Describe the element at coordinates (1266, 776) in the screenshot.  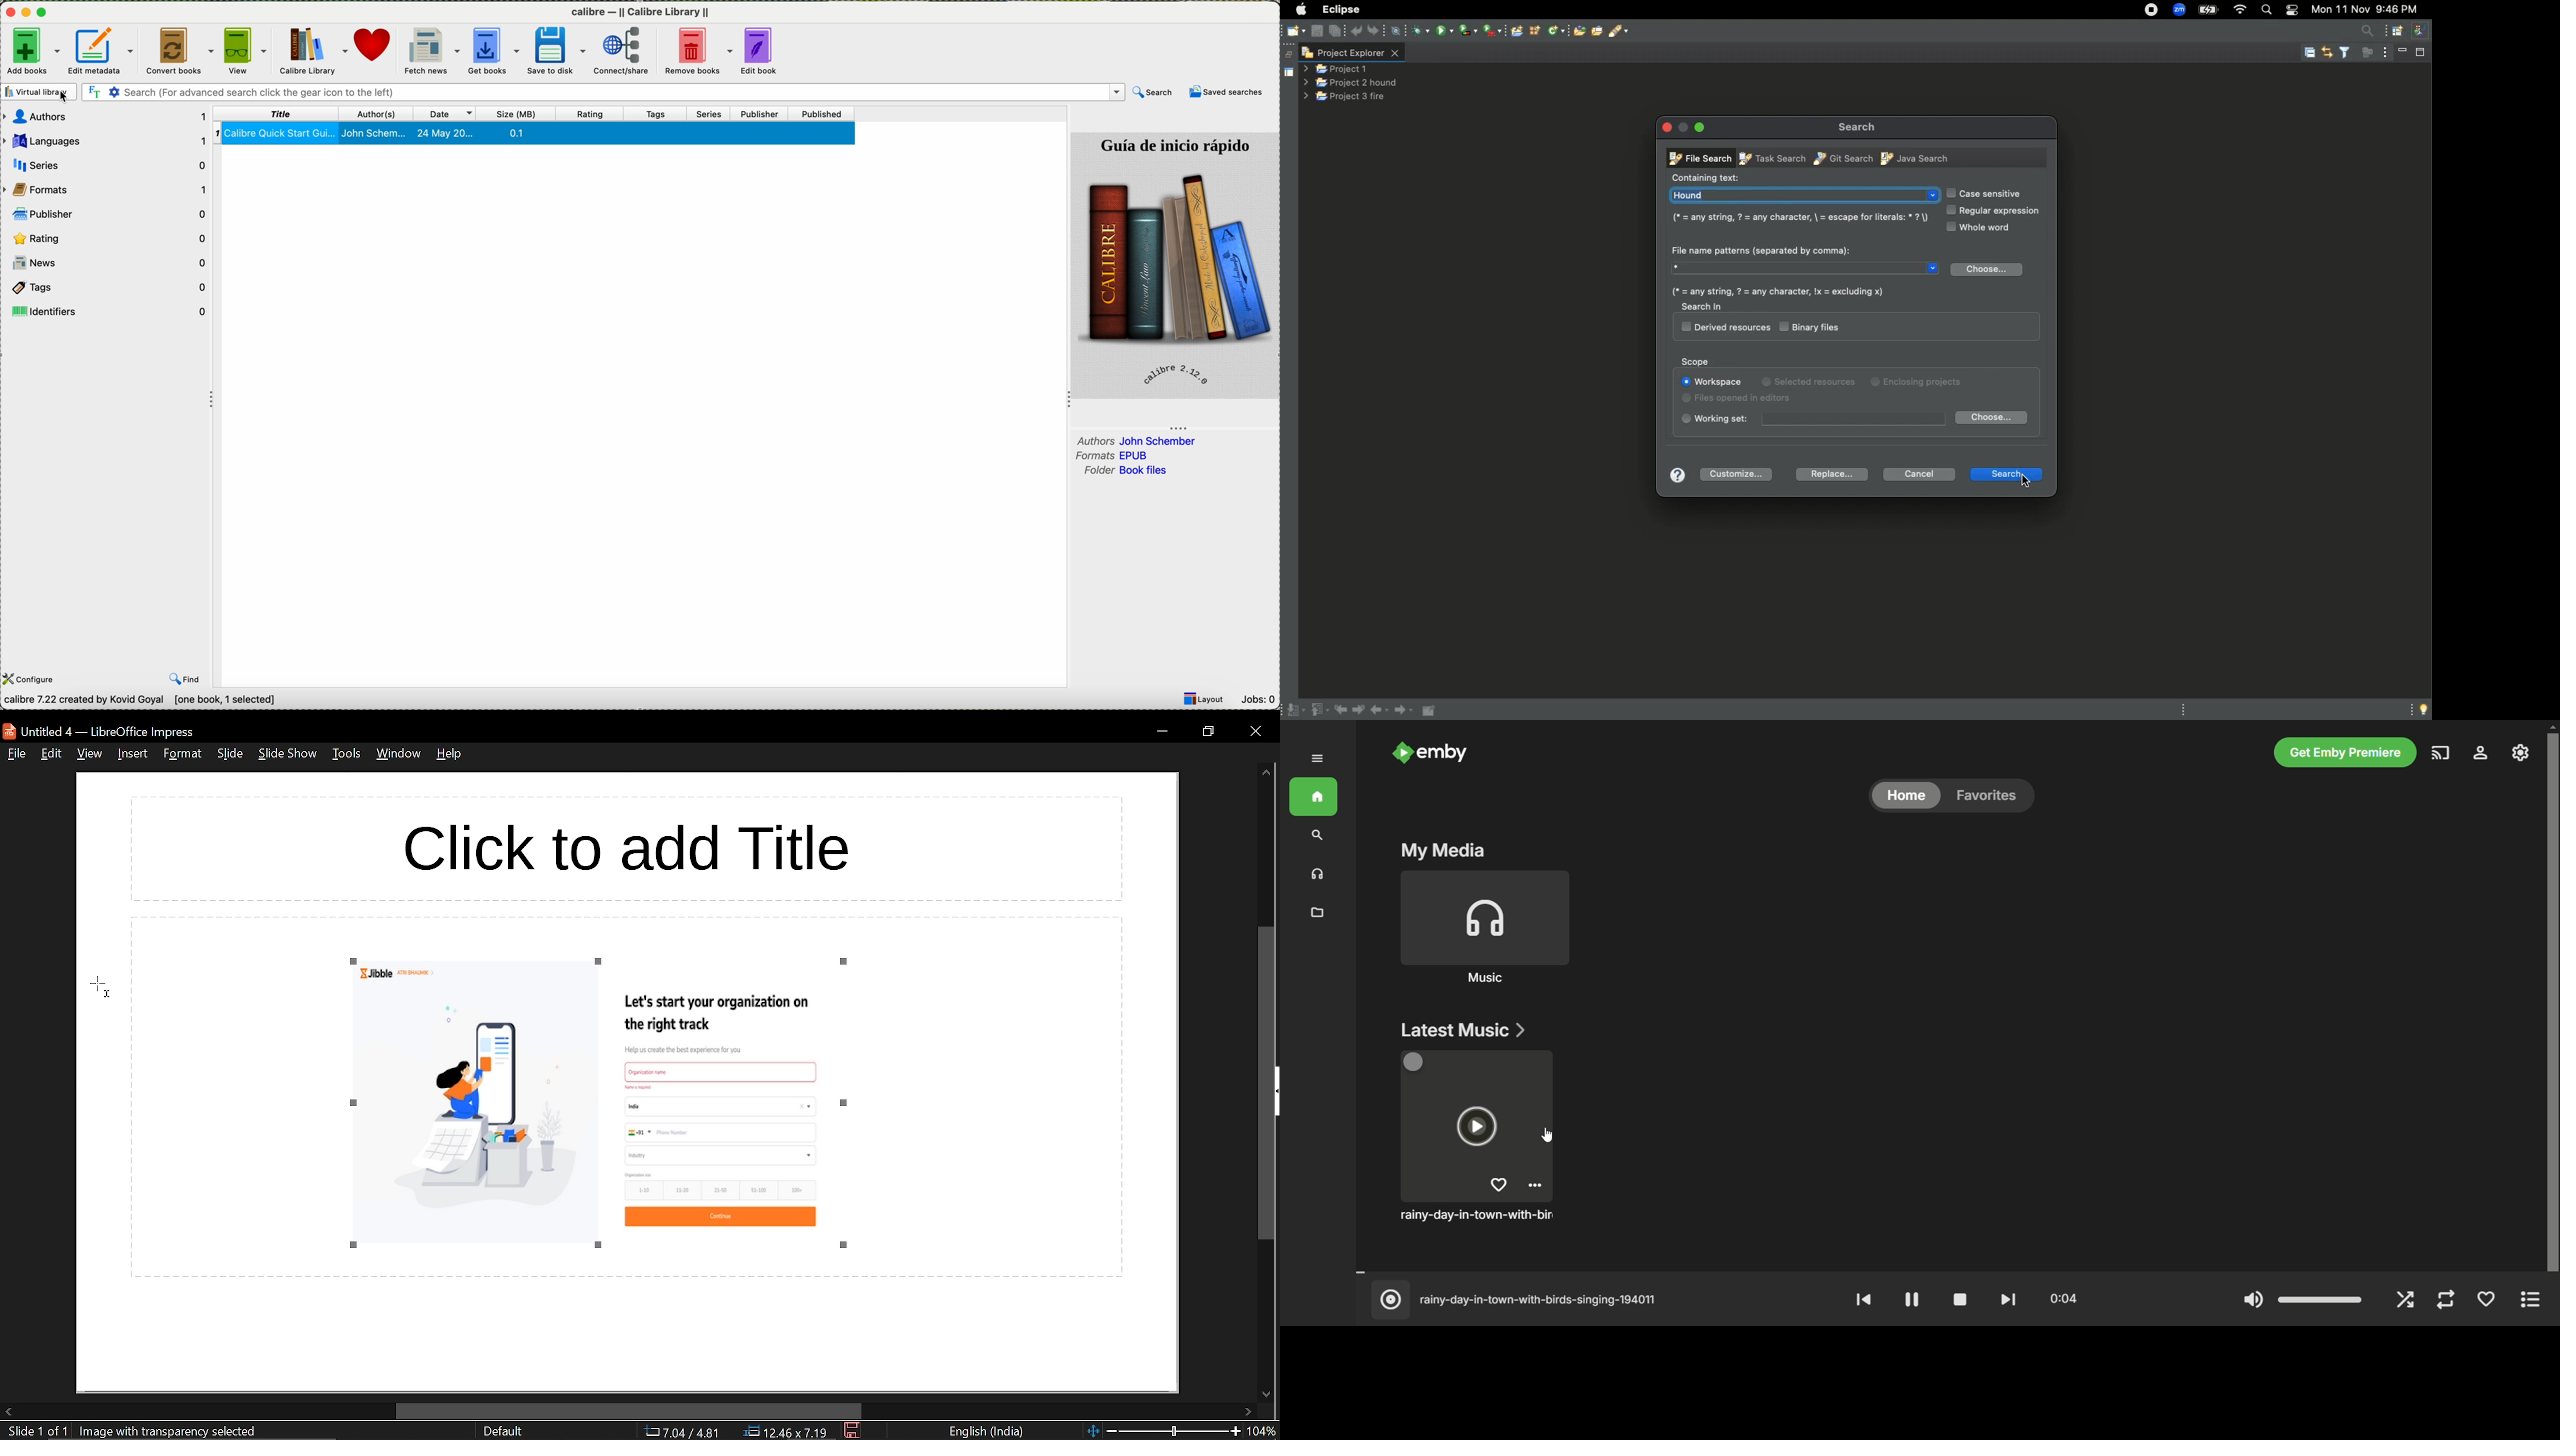
I see `move up` at that location.